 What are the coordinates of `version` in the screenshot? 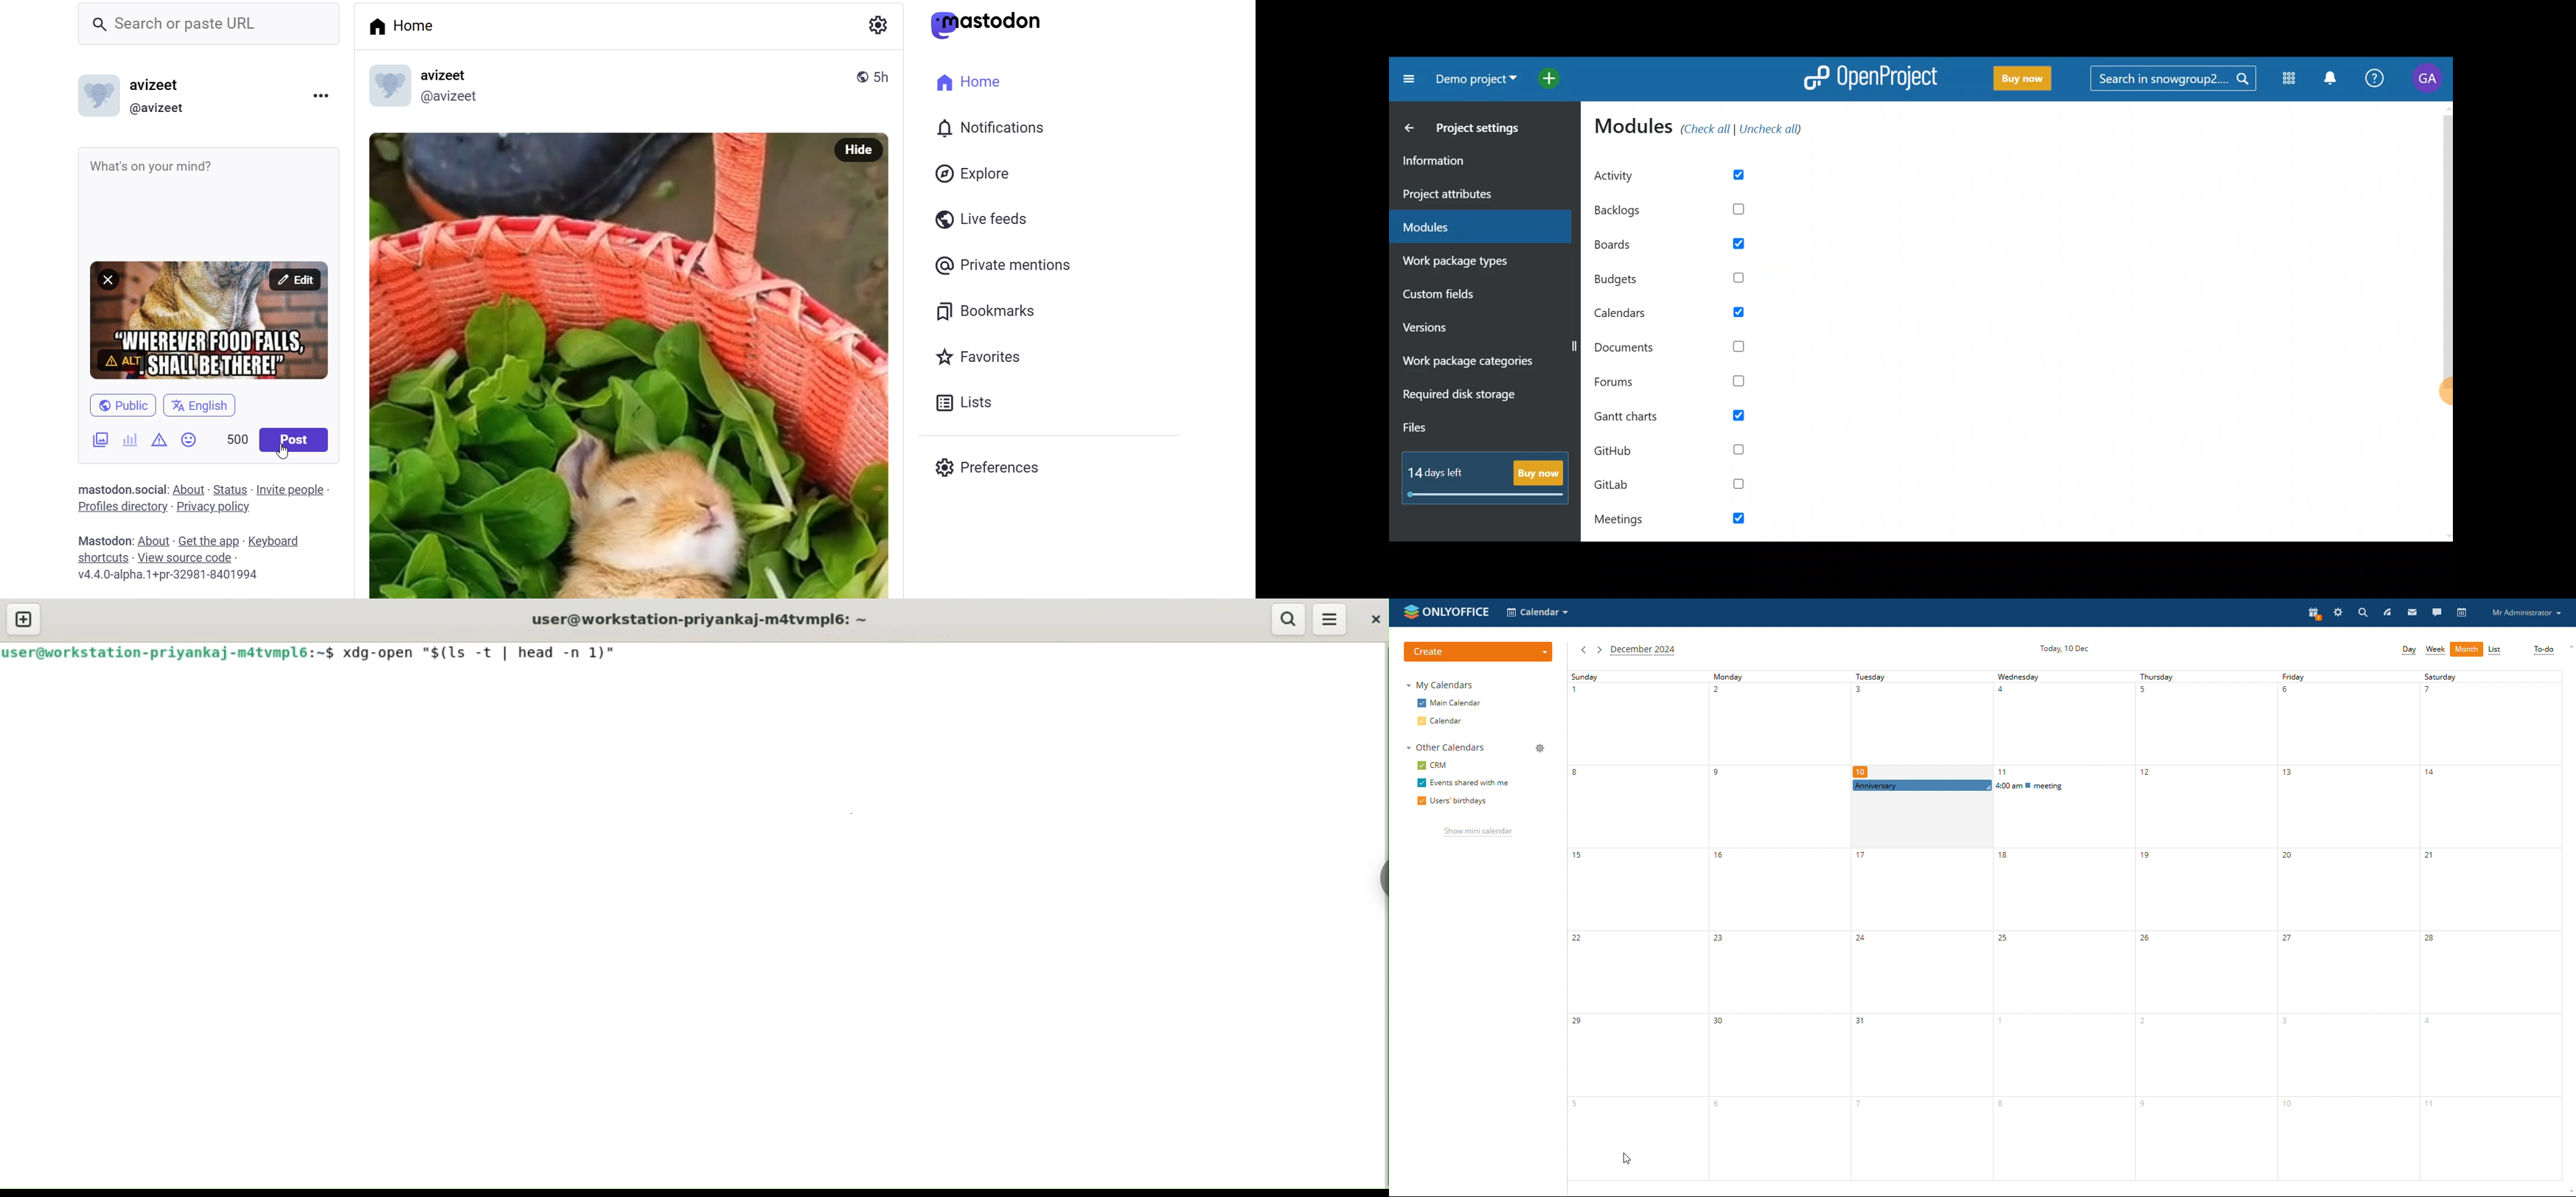 It's located at (173, 576).